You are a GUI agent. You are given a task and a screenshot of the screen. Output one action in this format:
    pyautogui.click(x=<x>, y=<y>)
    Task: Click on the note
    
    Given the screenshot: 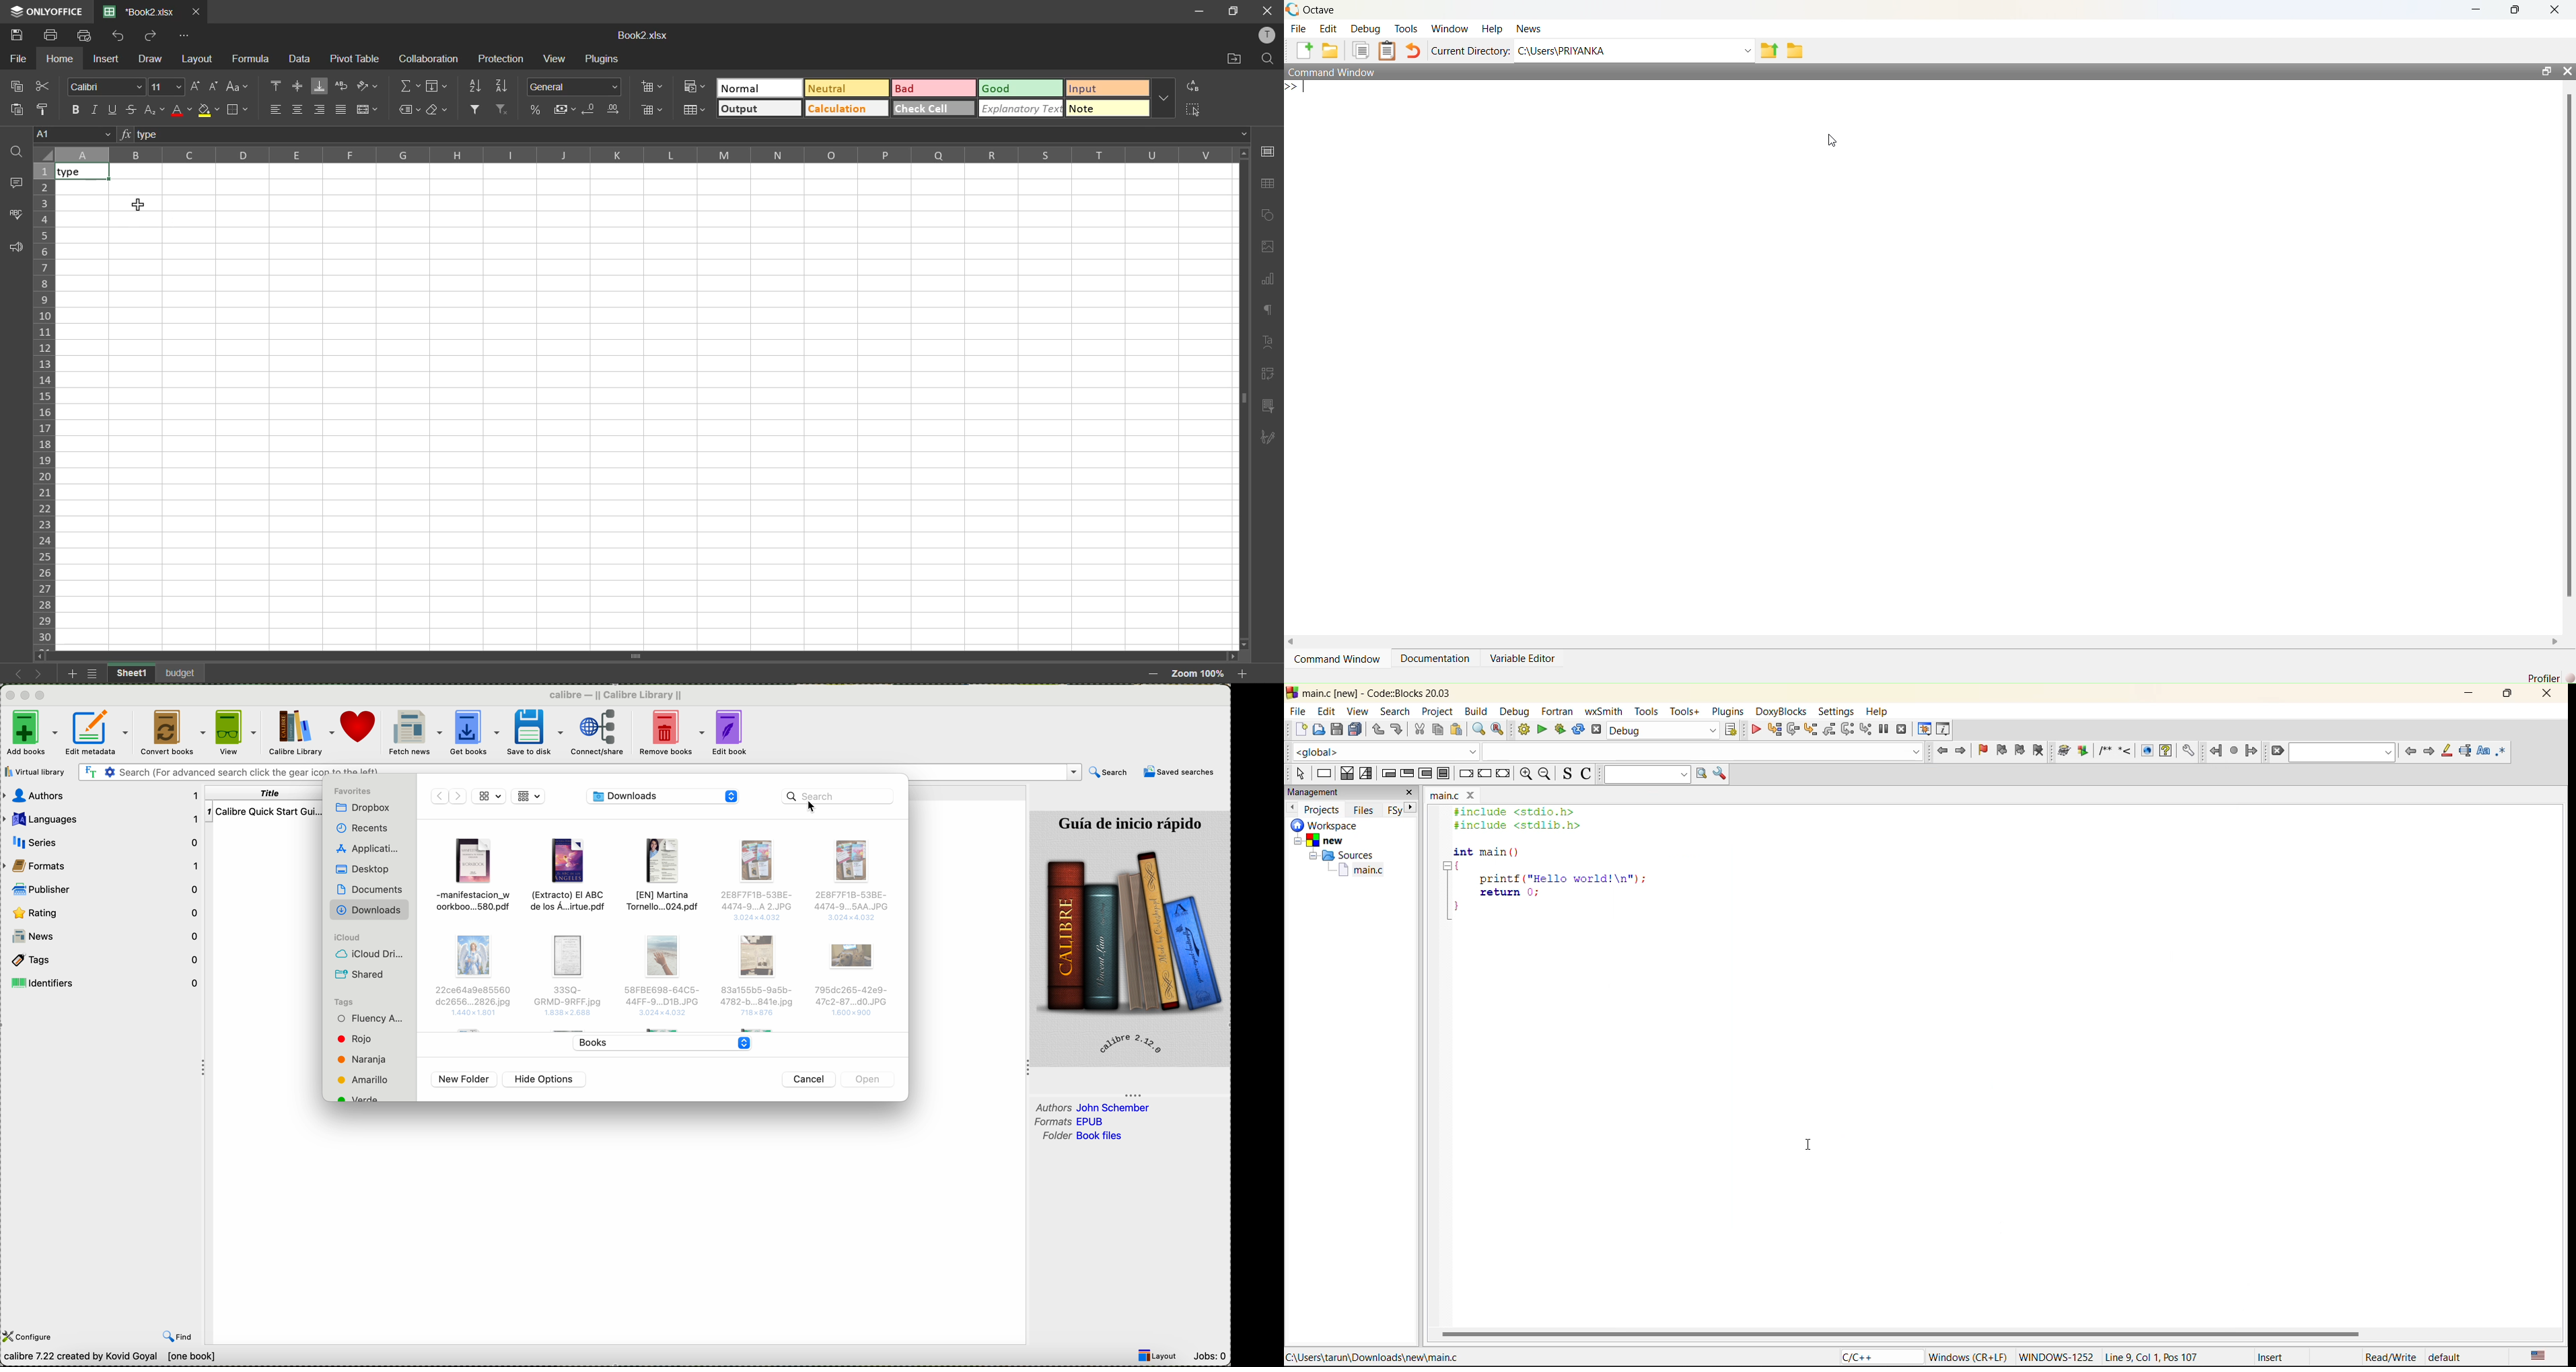 What is the action you would take?
    pyautogui.click(x=1108, y=108)
    